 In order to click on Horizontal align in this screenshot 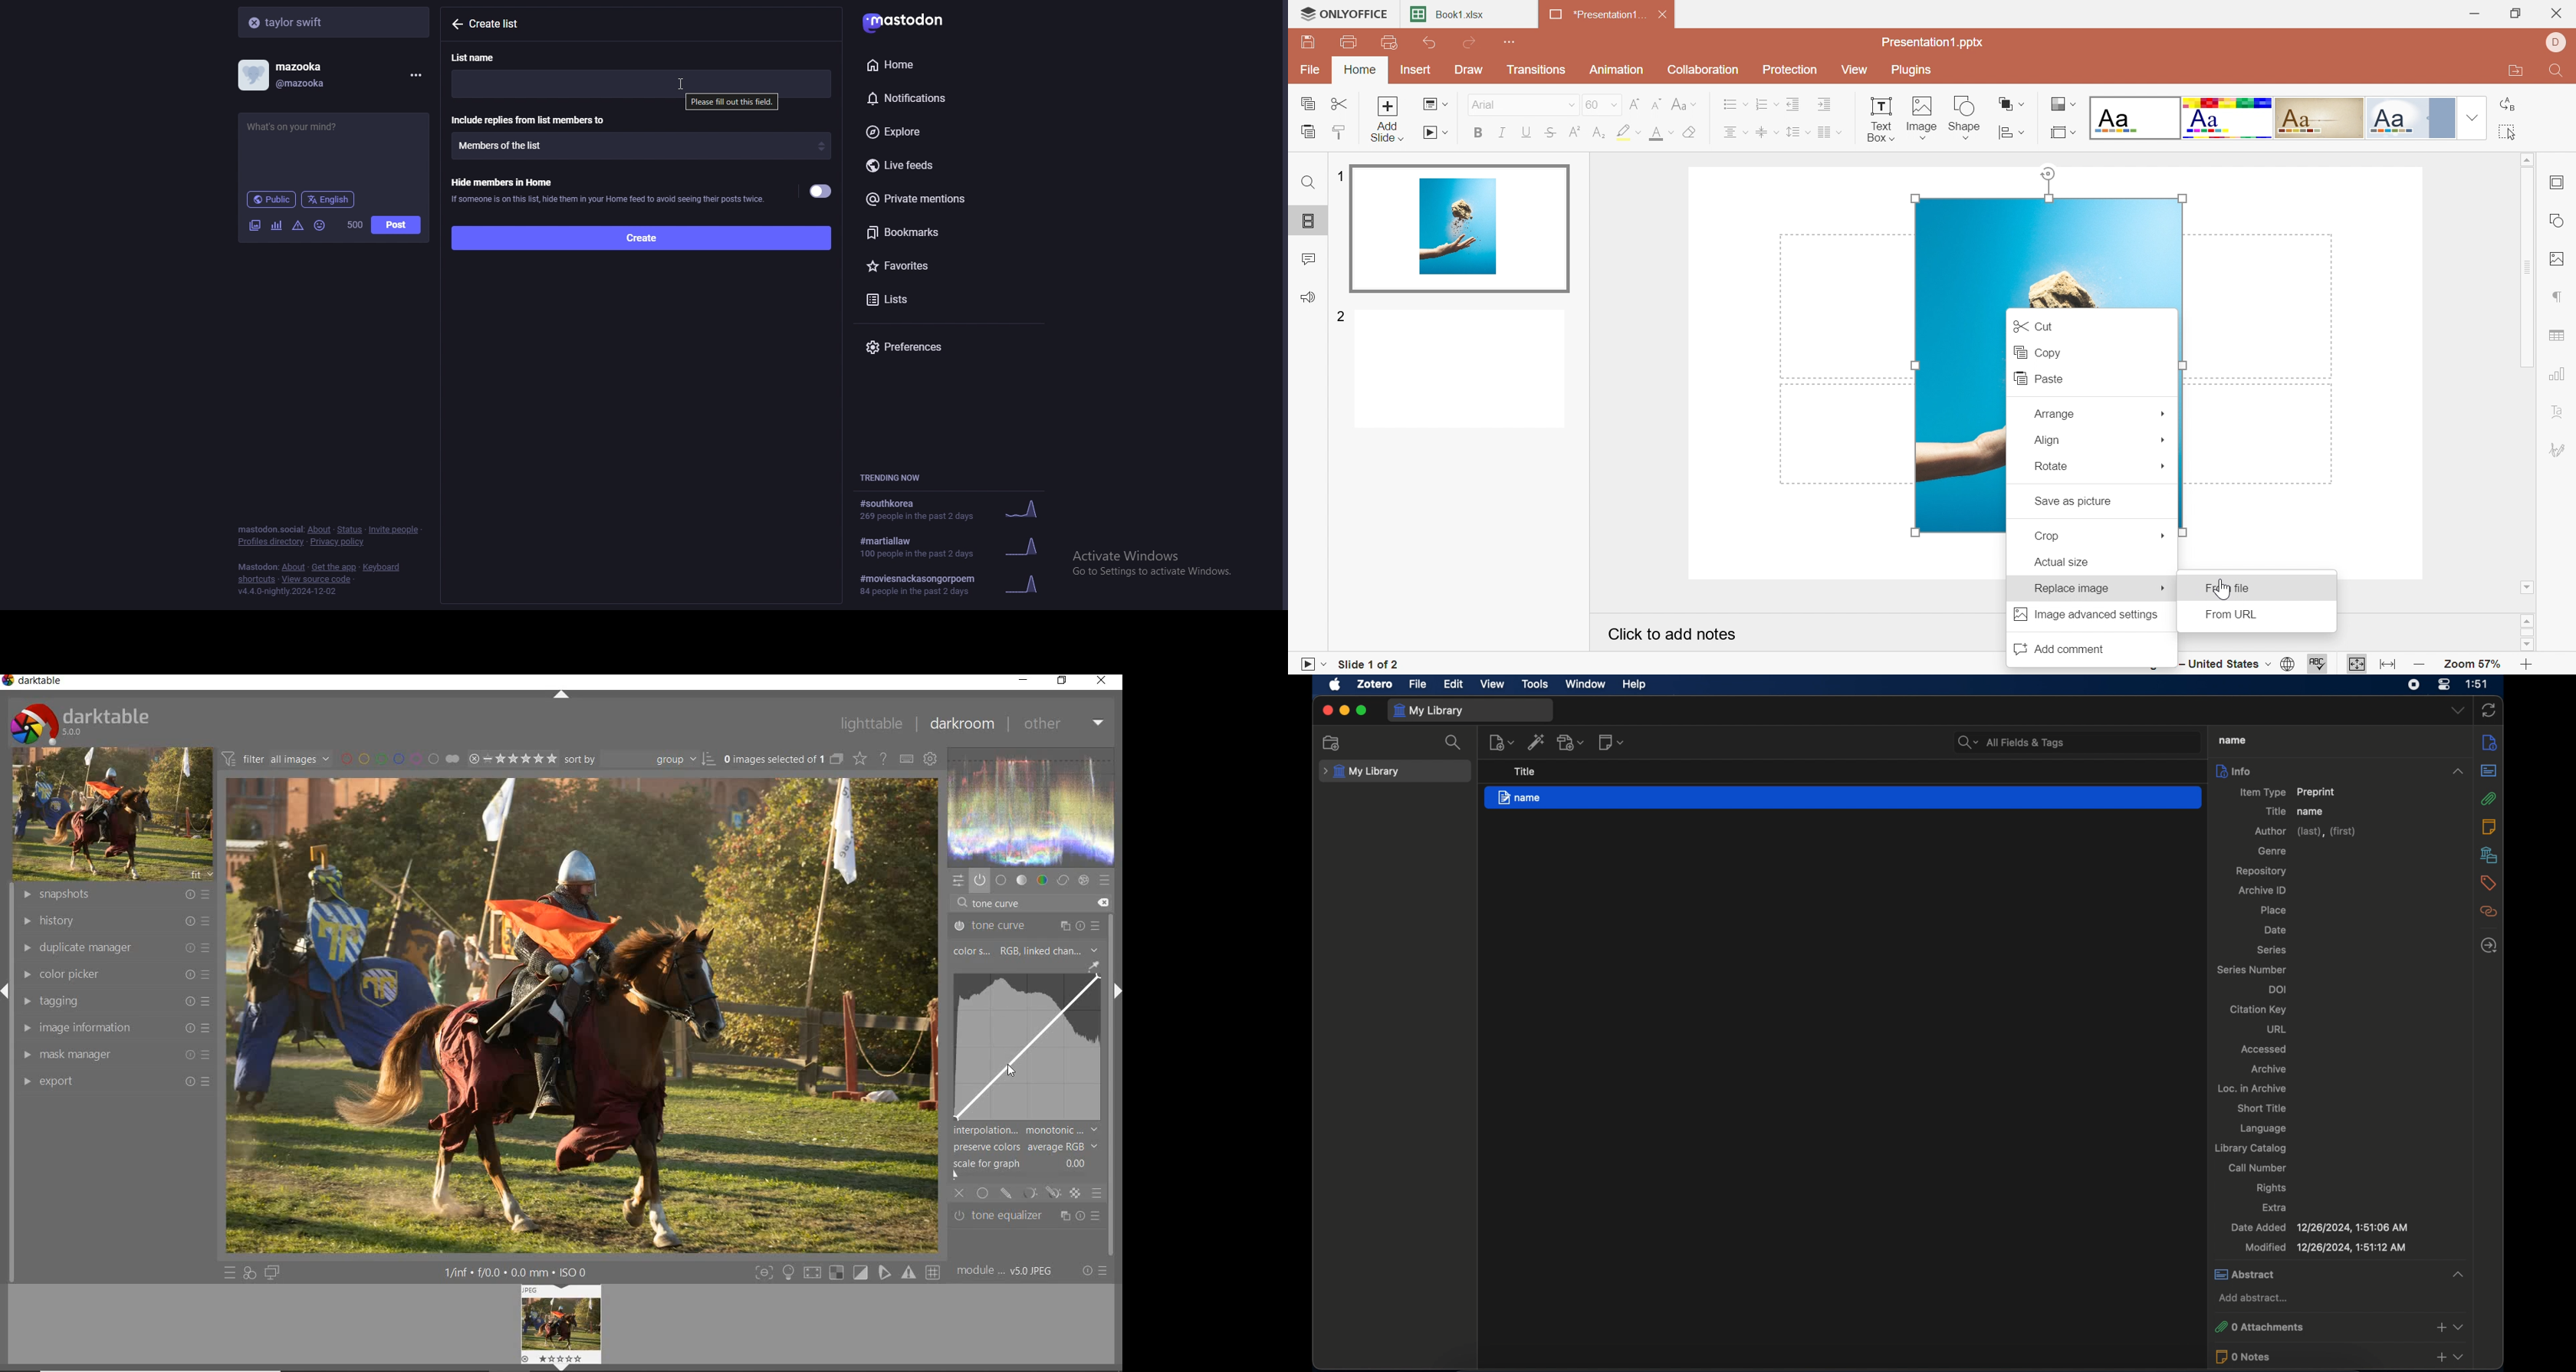, I will do `click(1735, 131)`.